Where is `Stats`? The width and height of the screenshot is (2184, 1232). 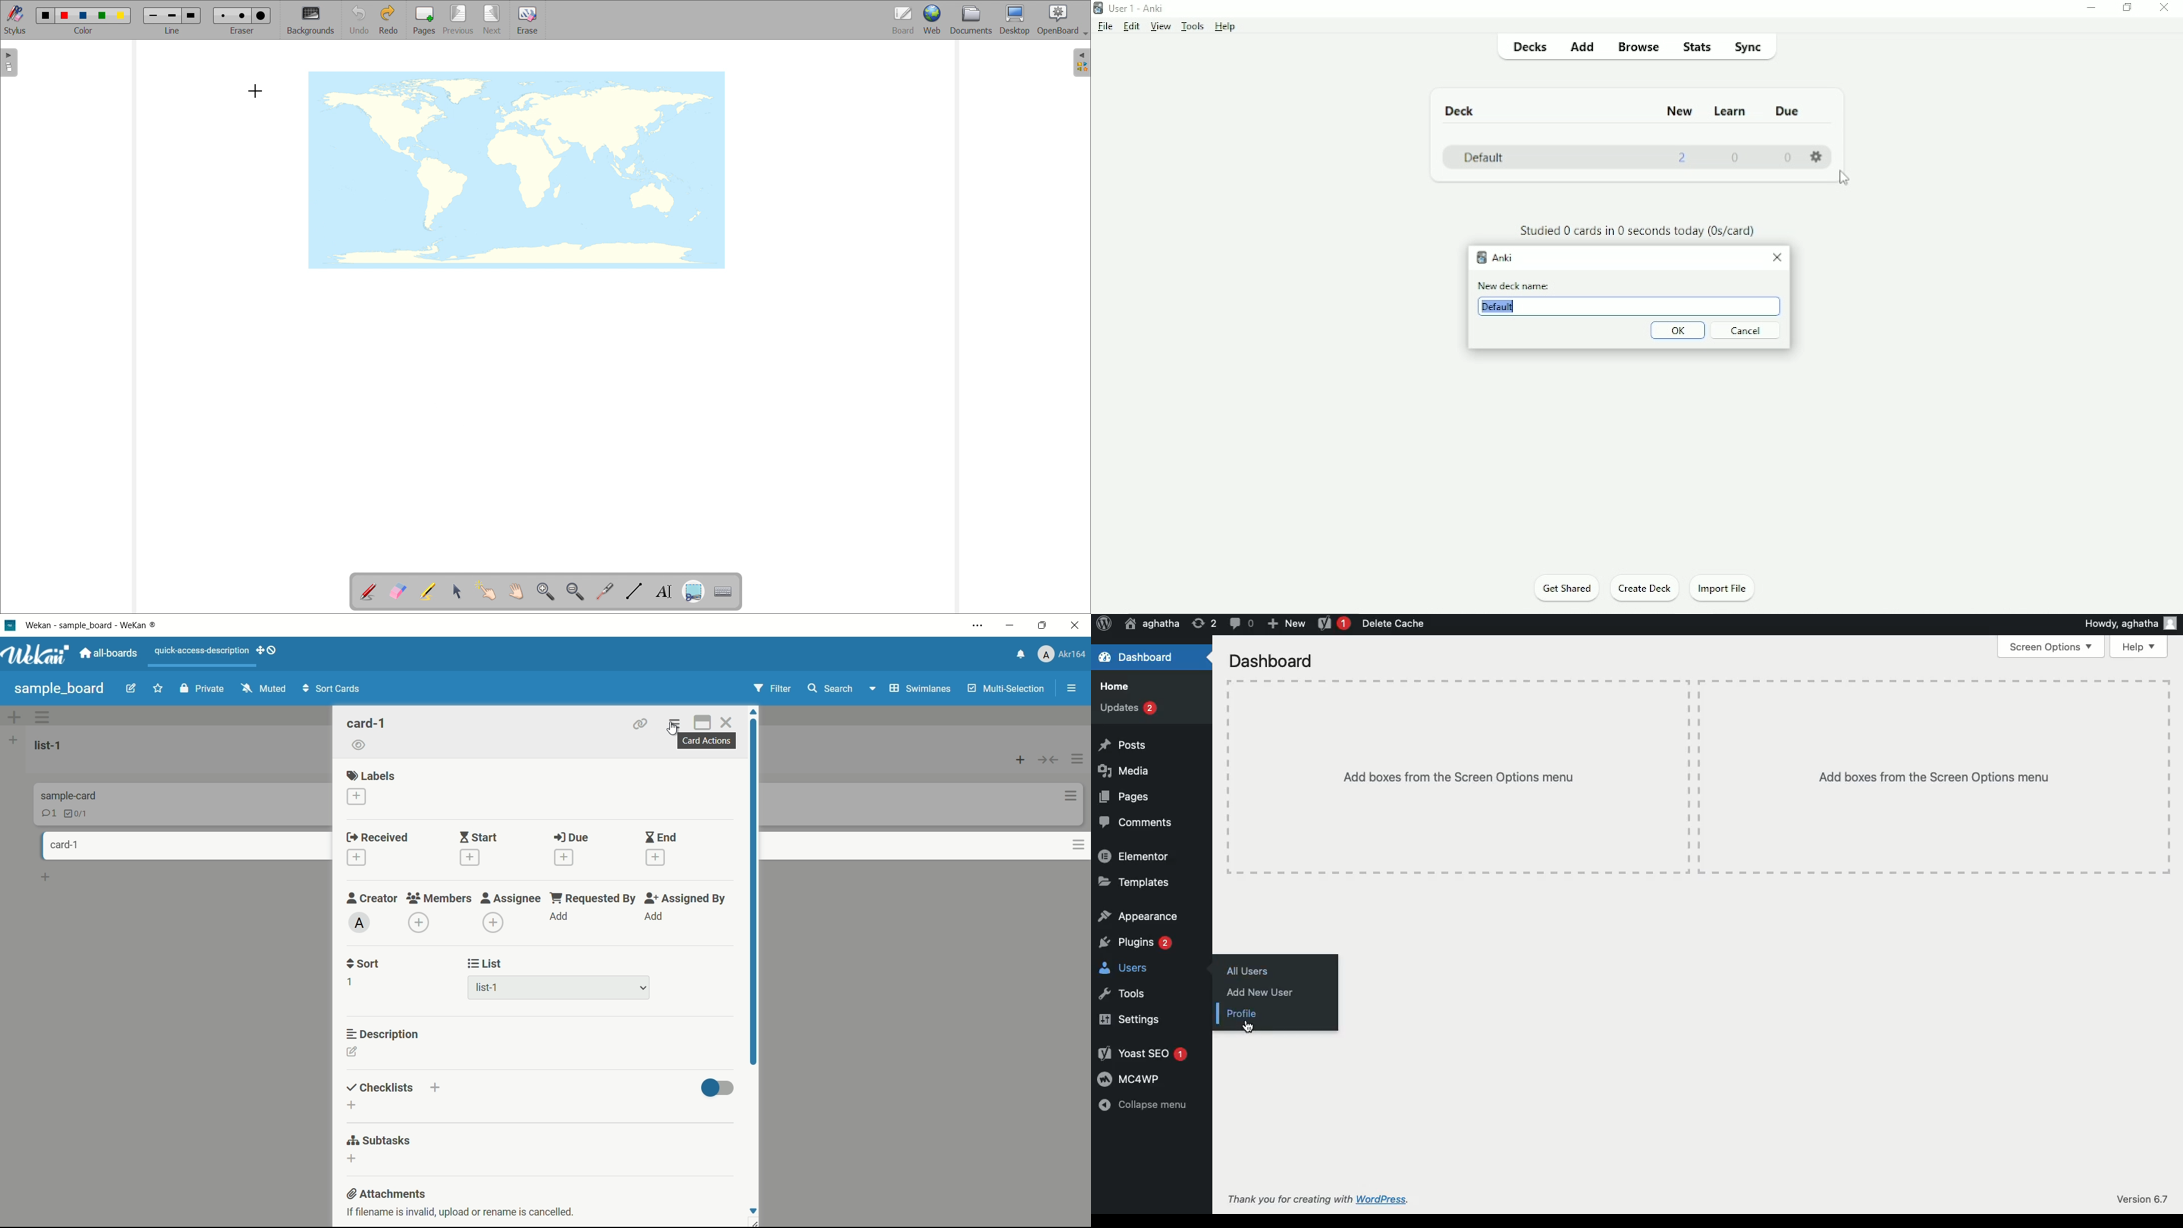
Stats is located at coordinates (1699, 46).